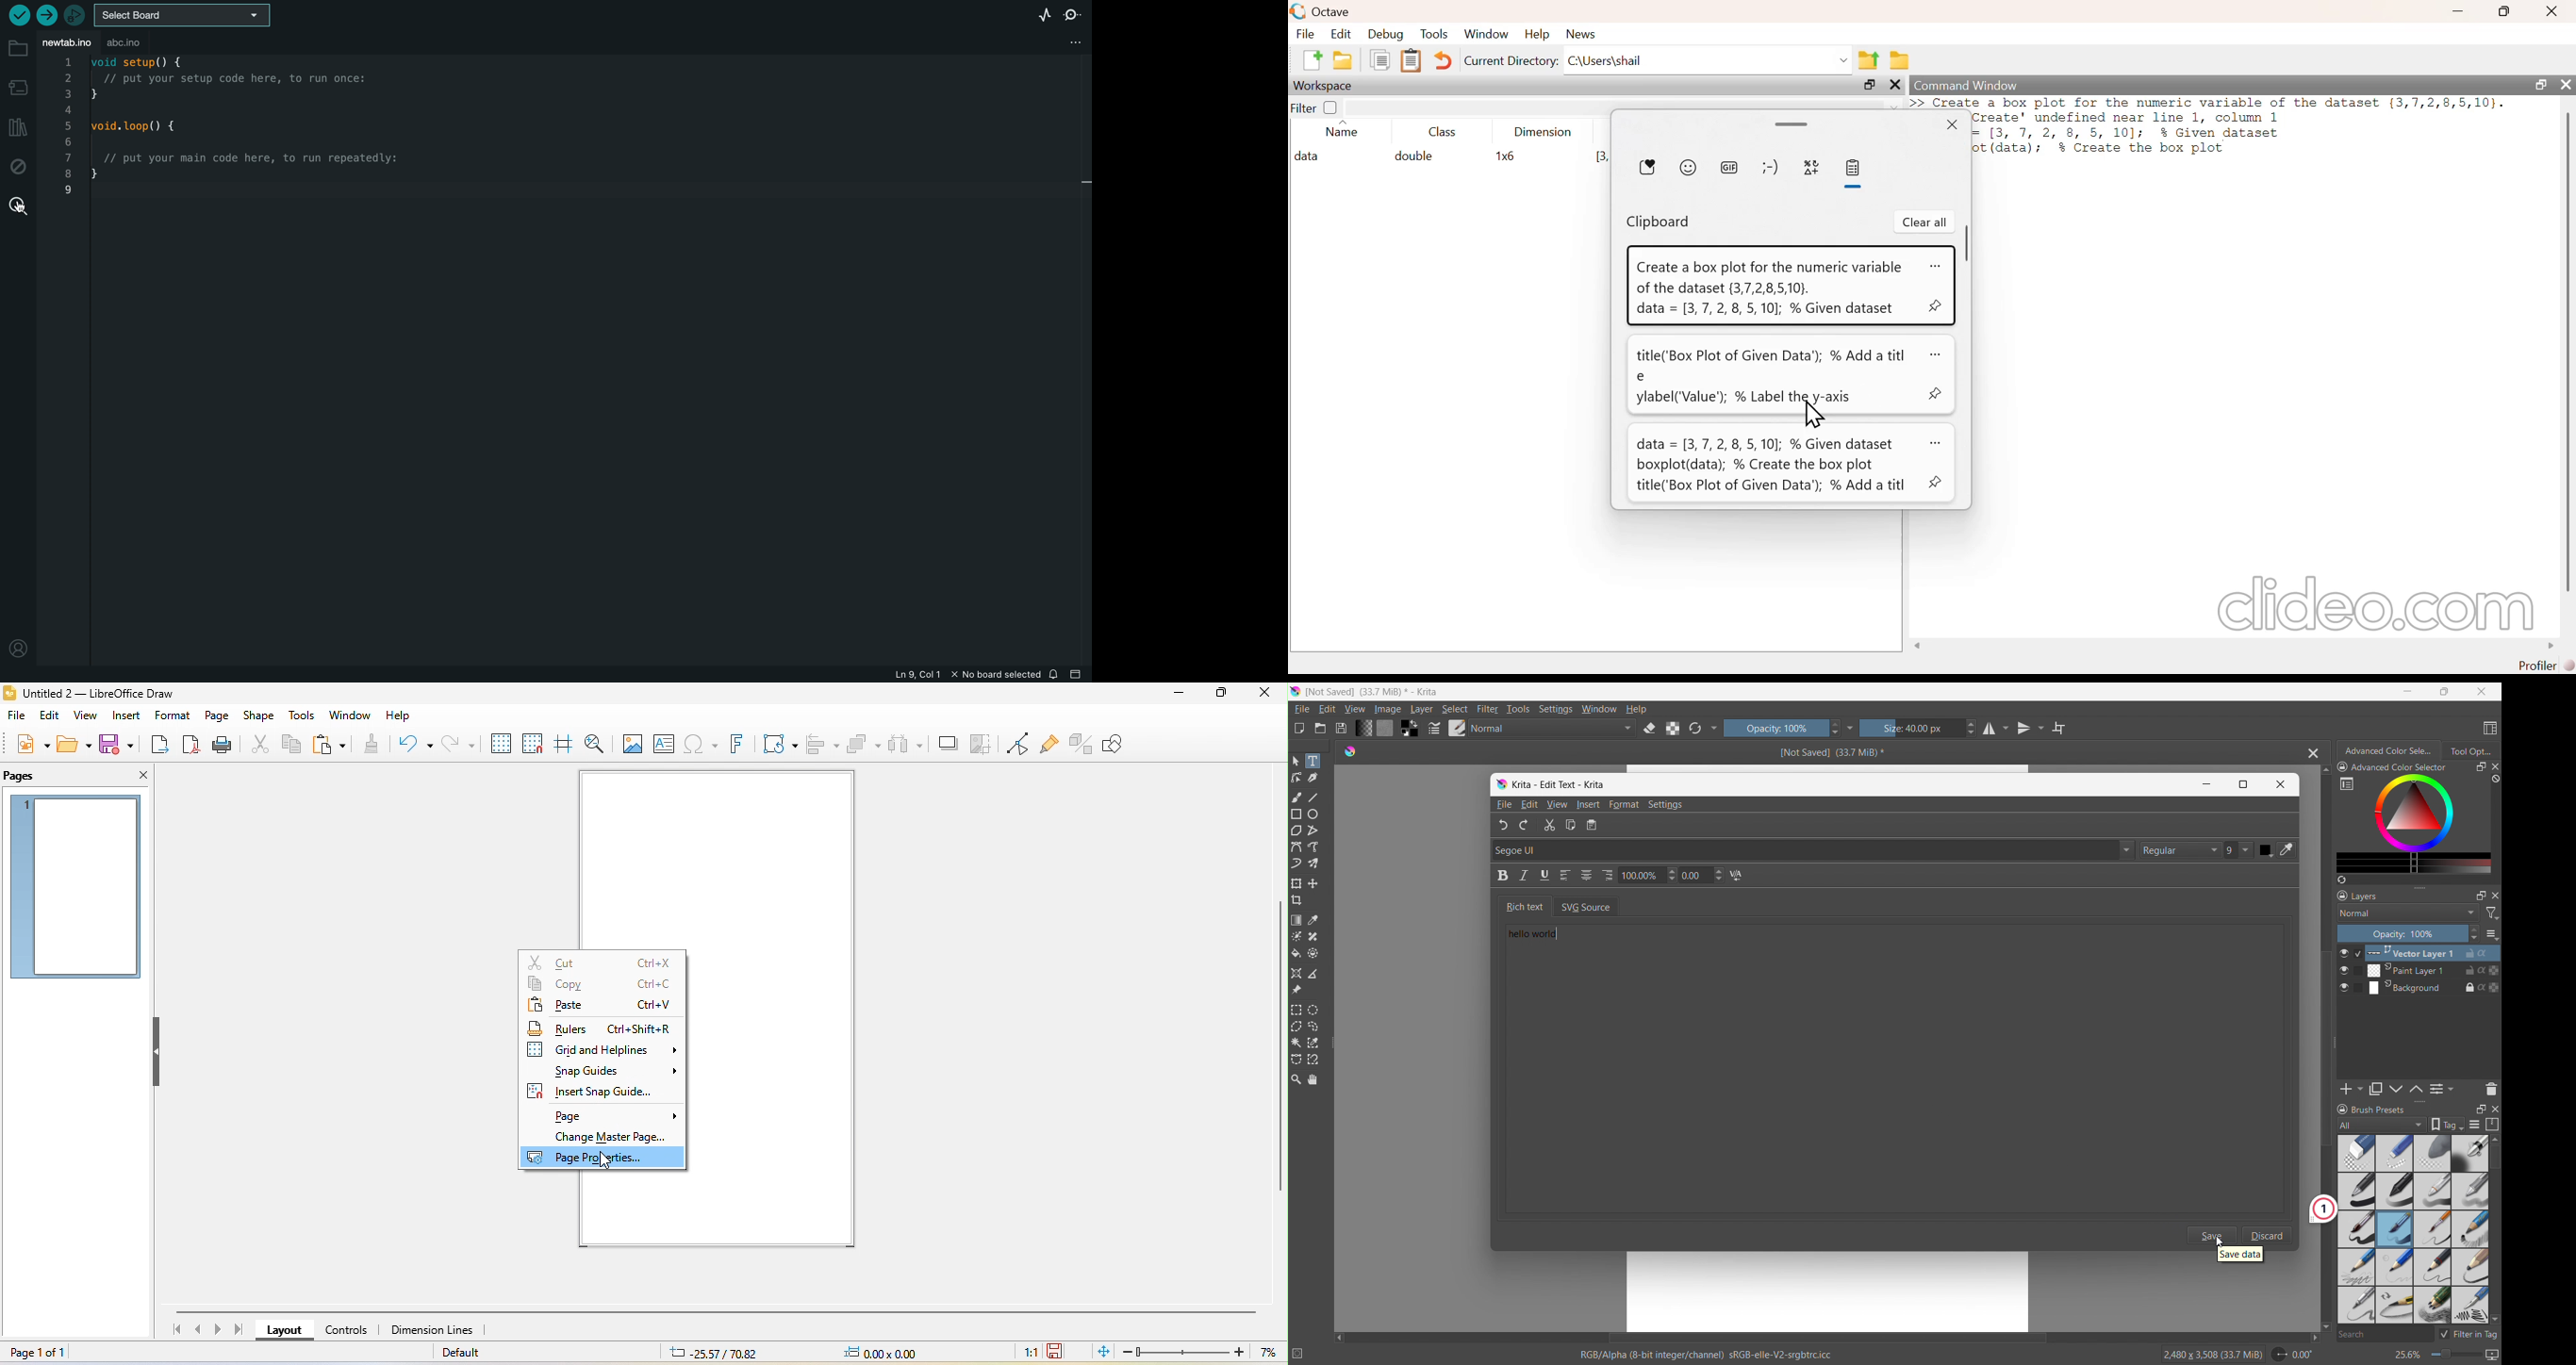  I want to click on N/A, so click(1739, 876).